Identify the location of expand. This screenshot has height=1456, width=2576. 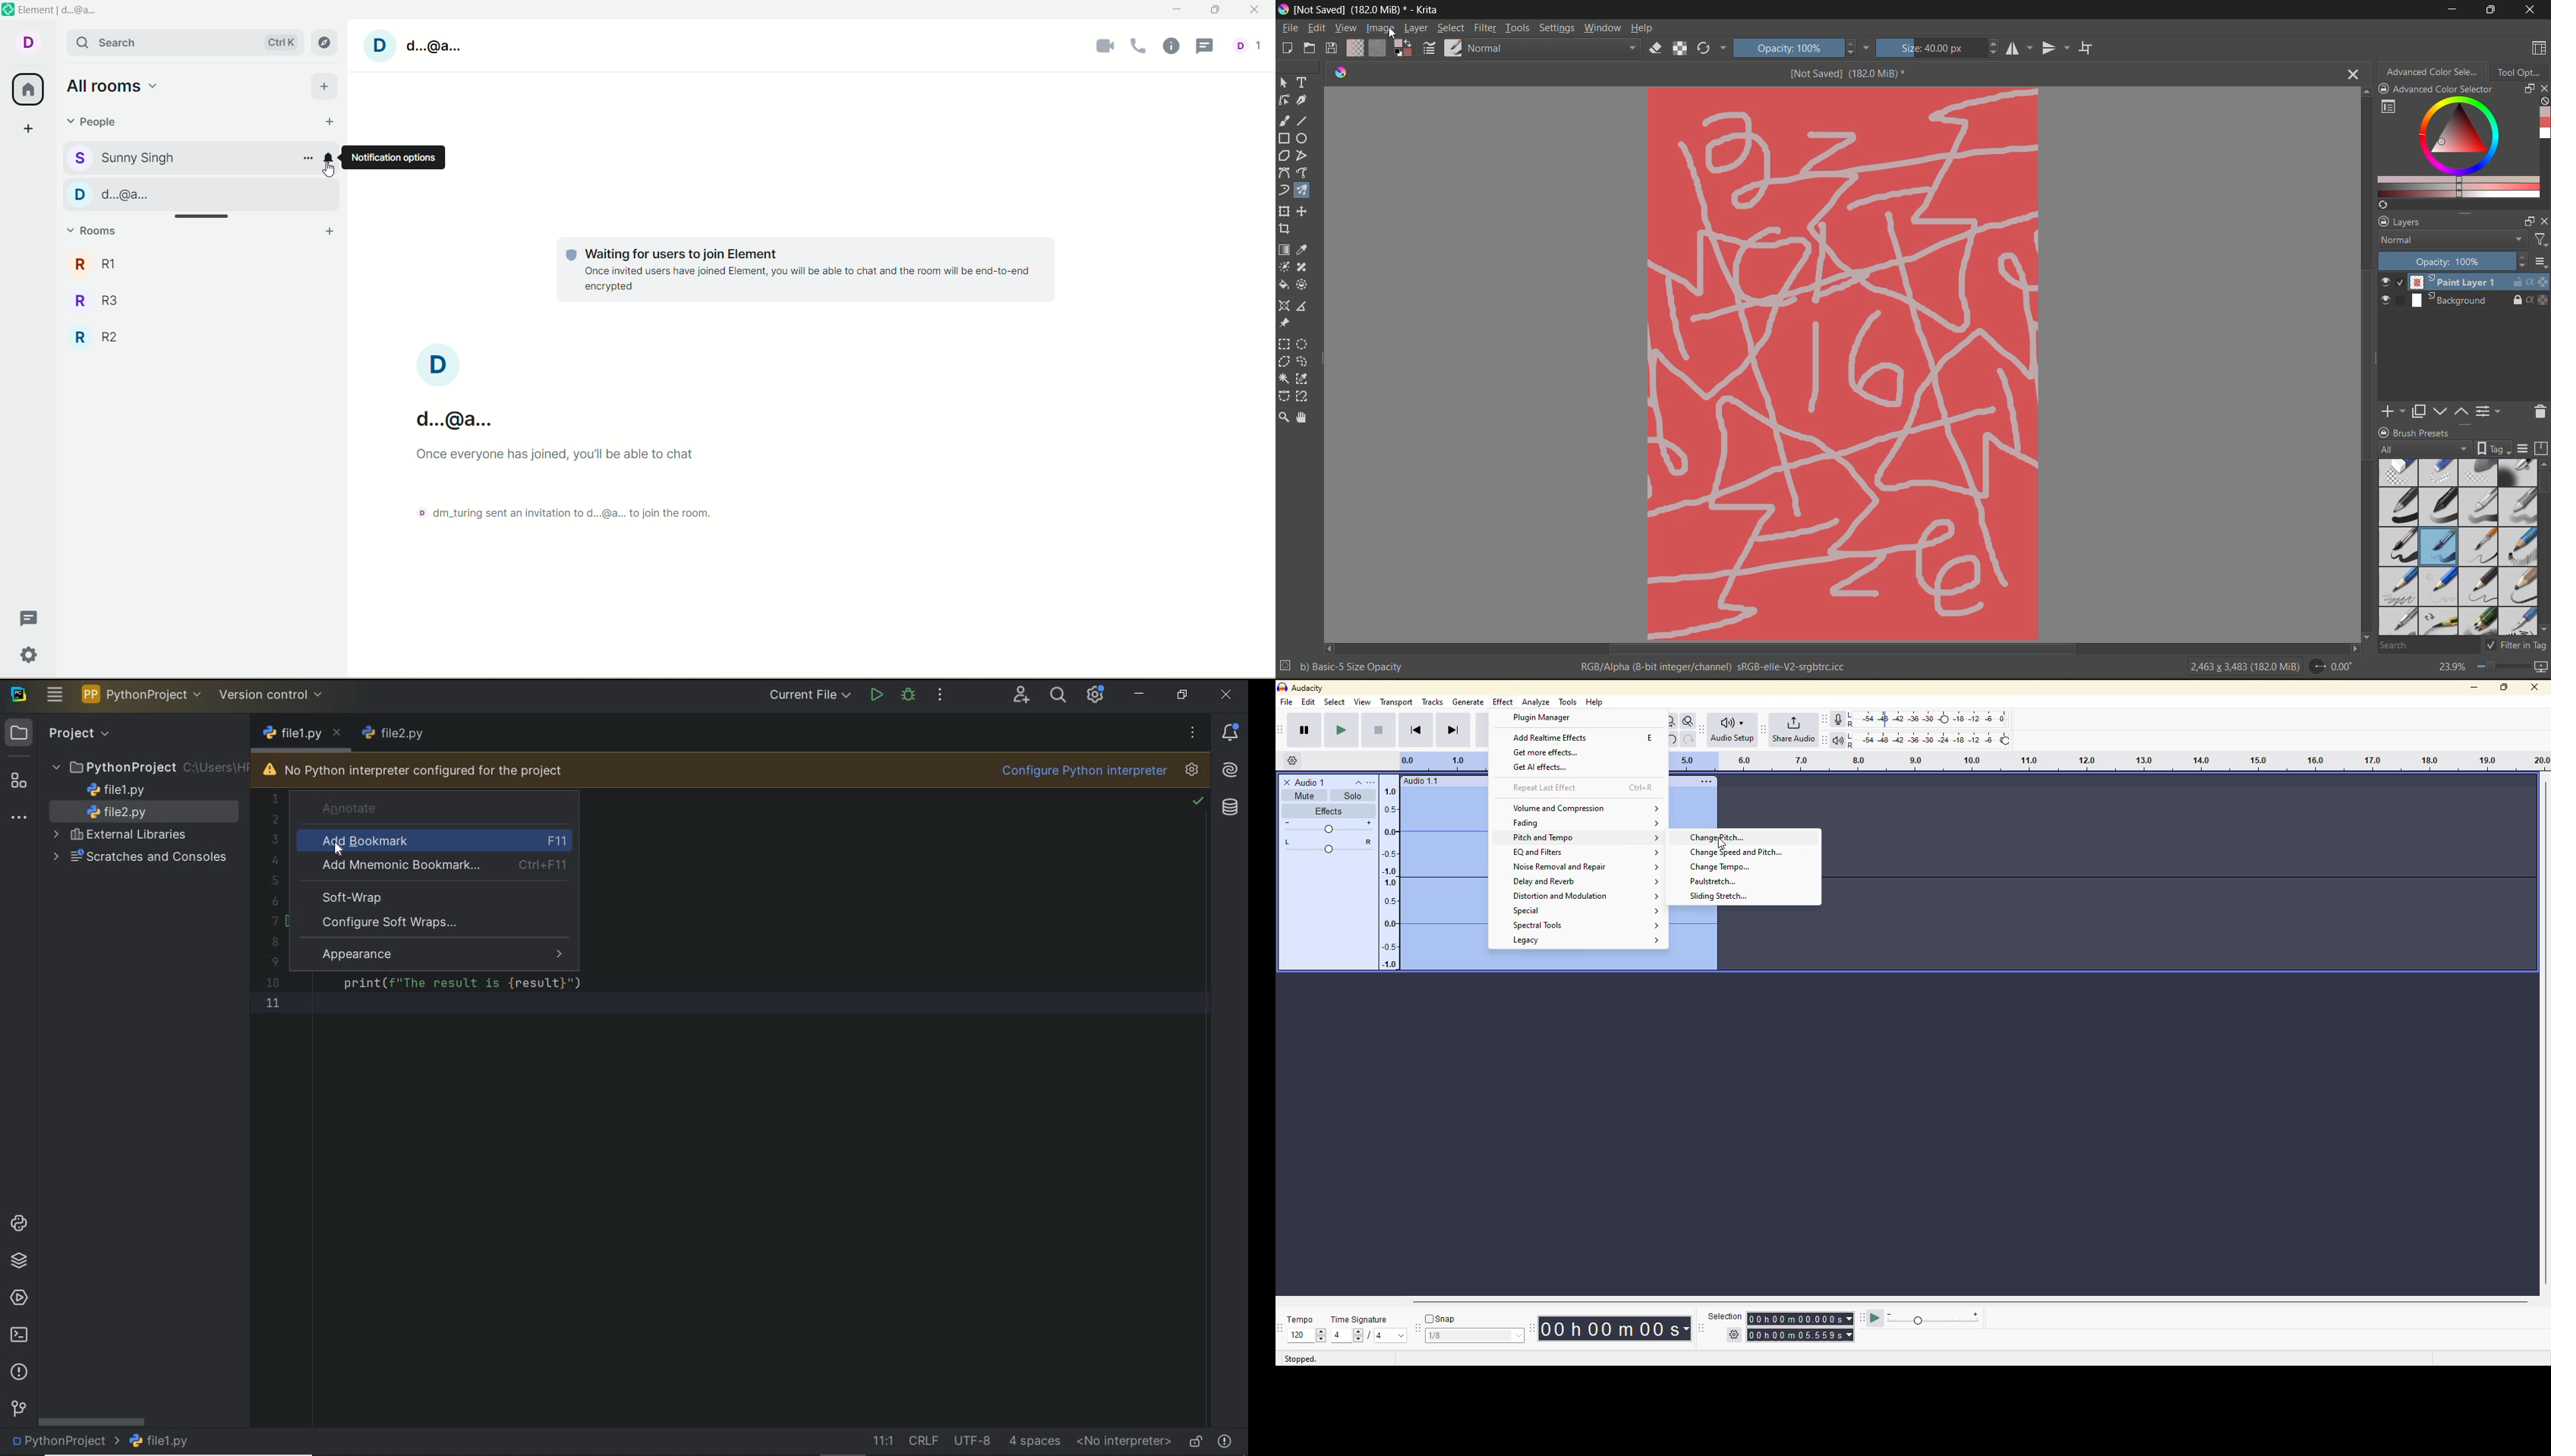
(1658, 867).